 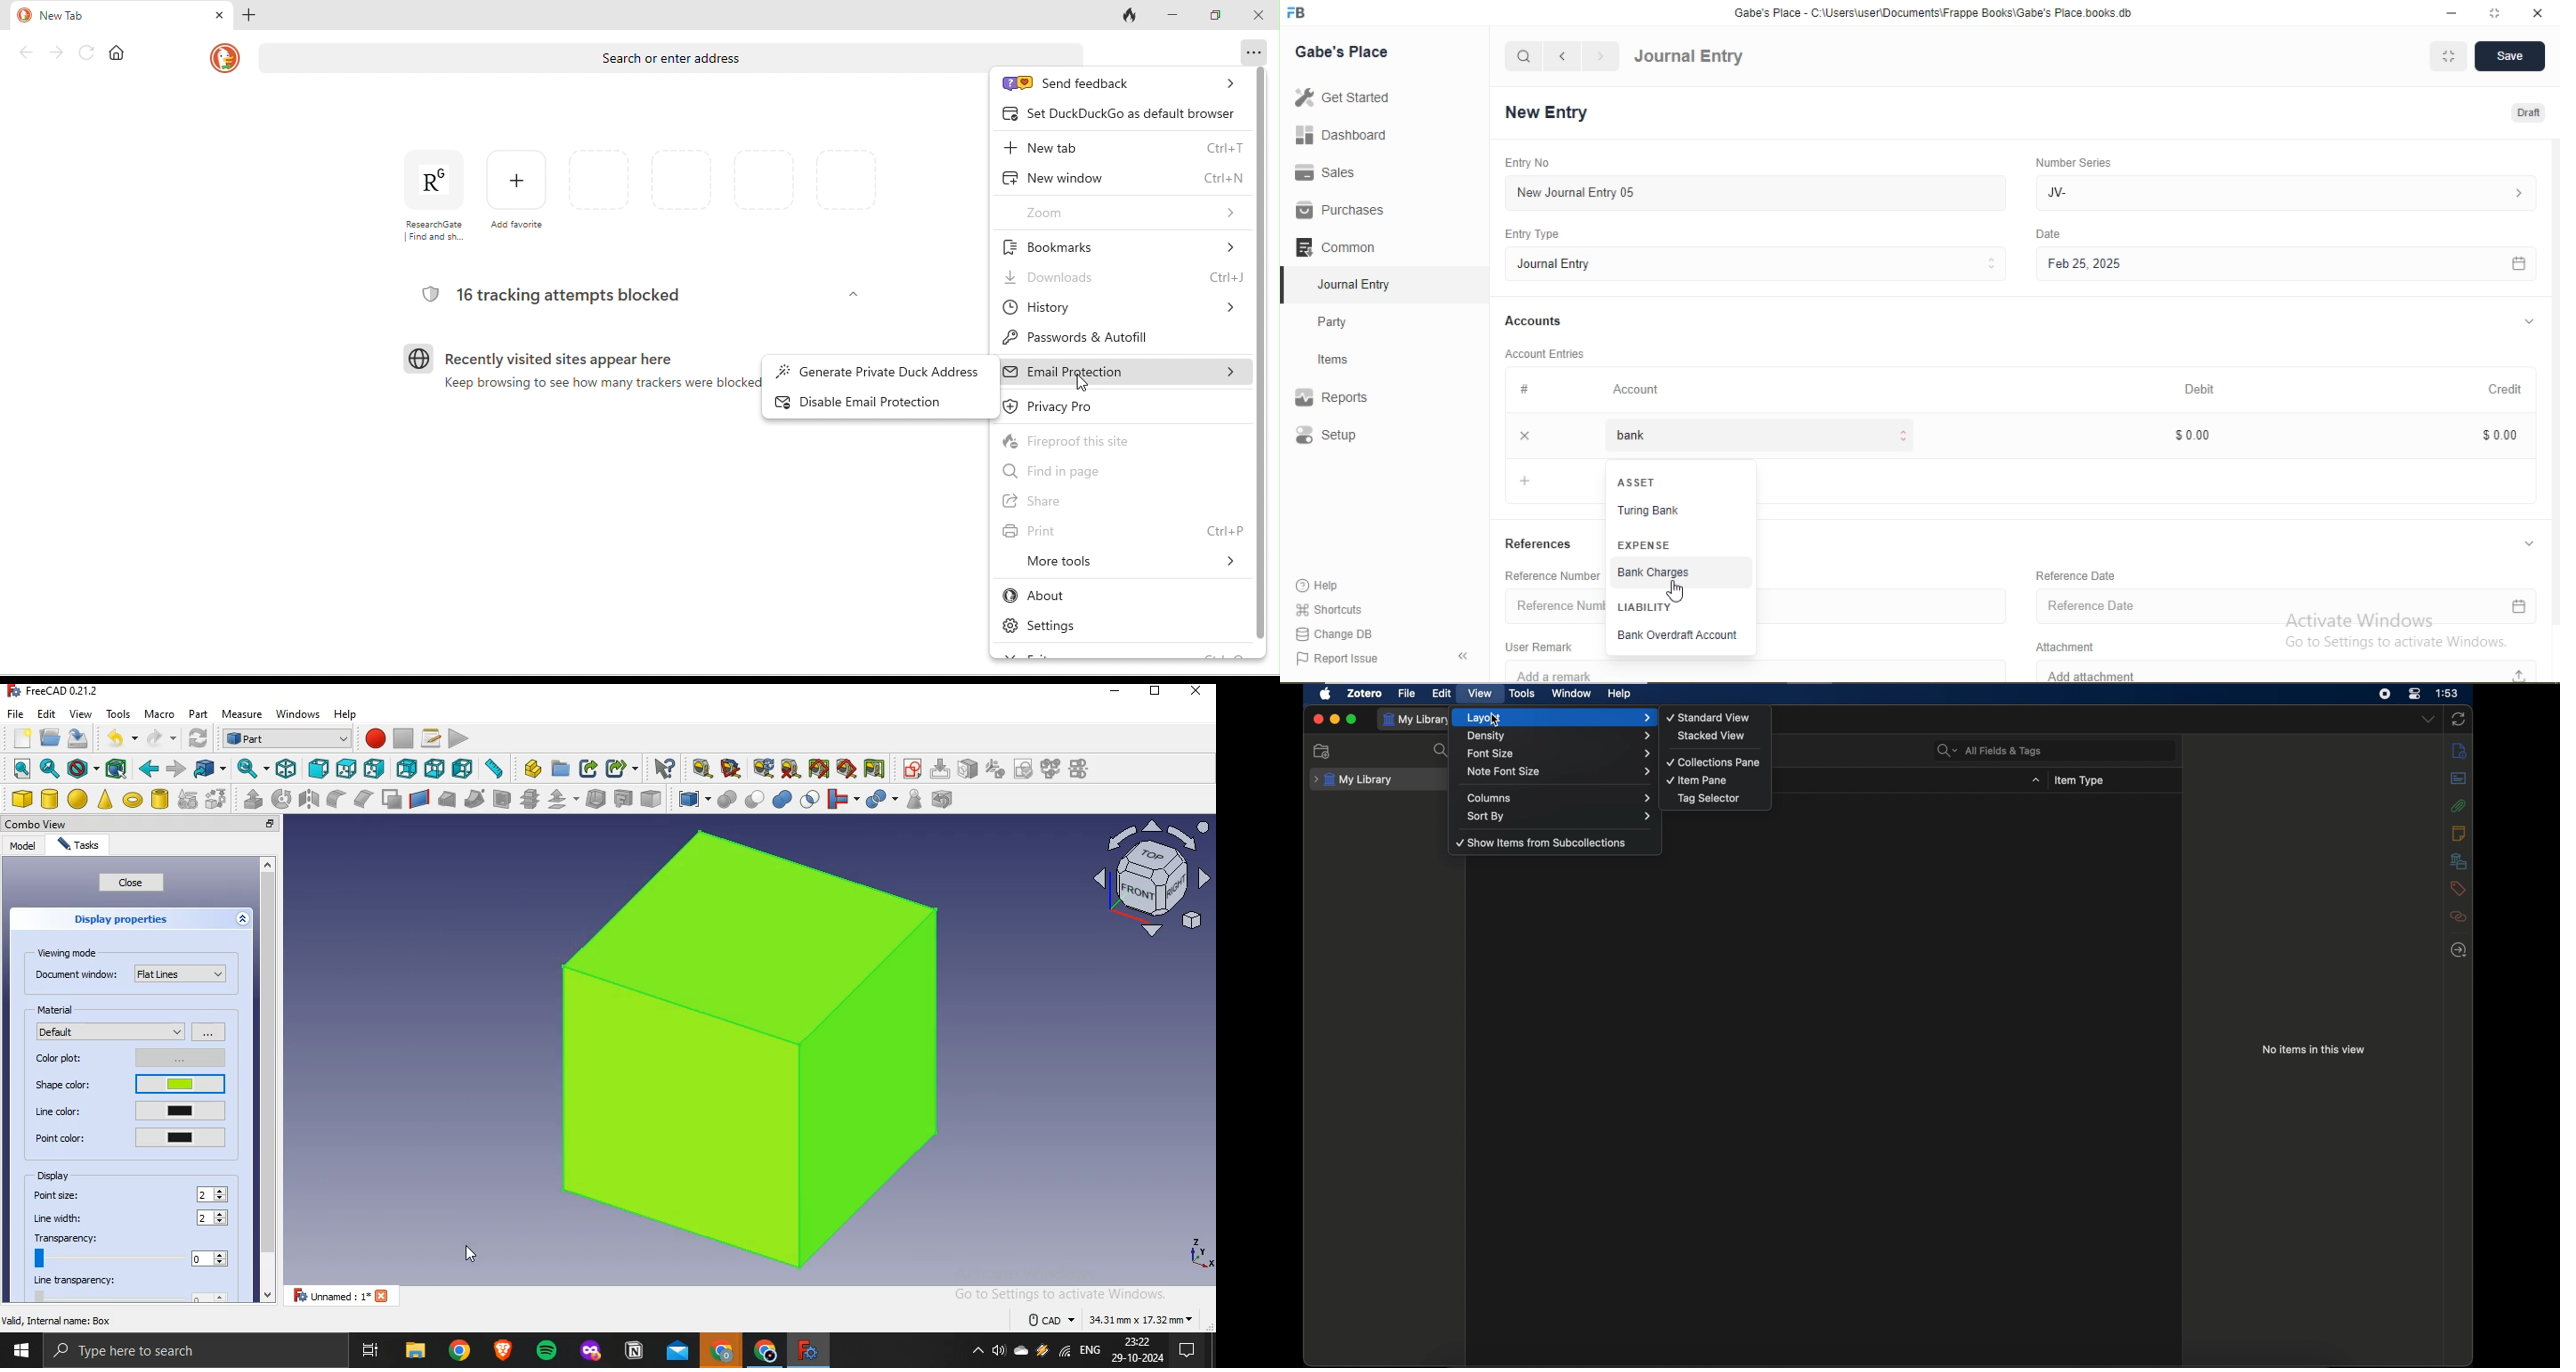 What do you see at coordinates (129, 1250) in the screenshot?
I see `transparency` at bounding box center [129, 1250].